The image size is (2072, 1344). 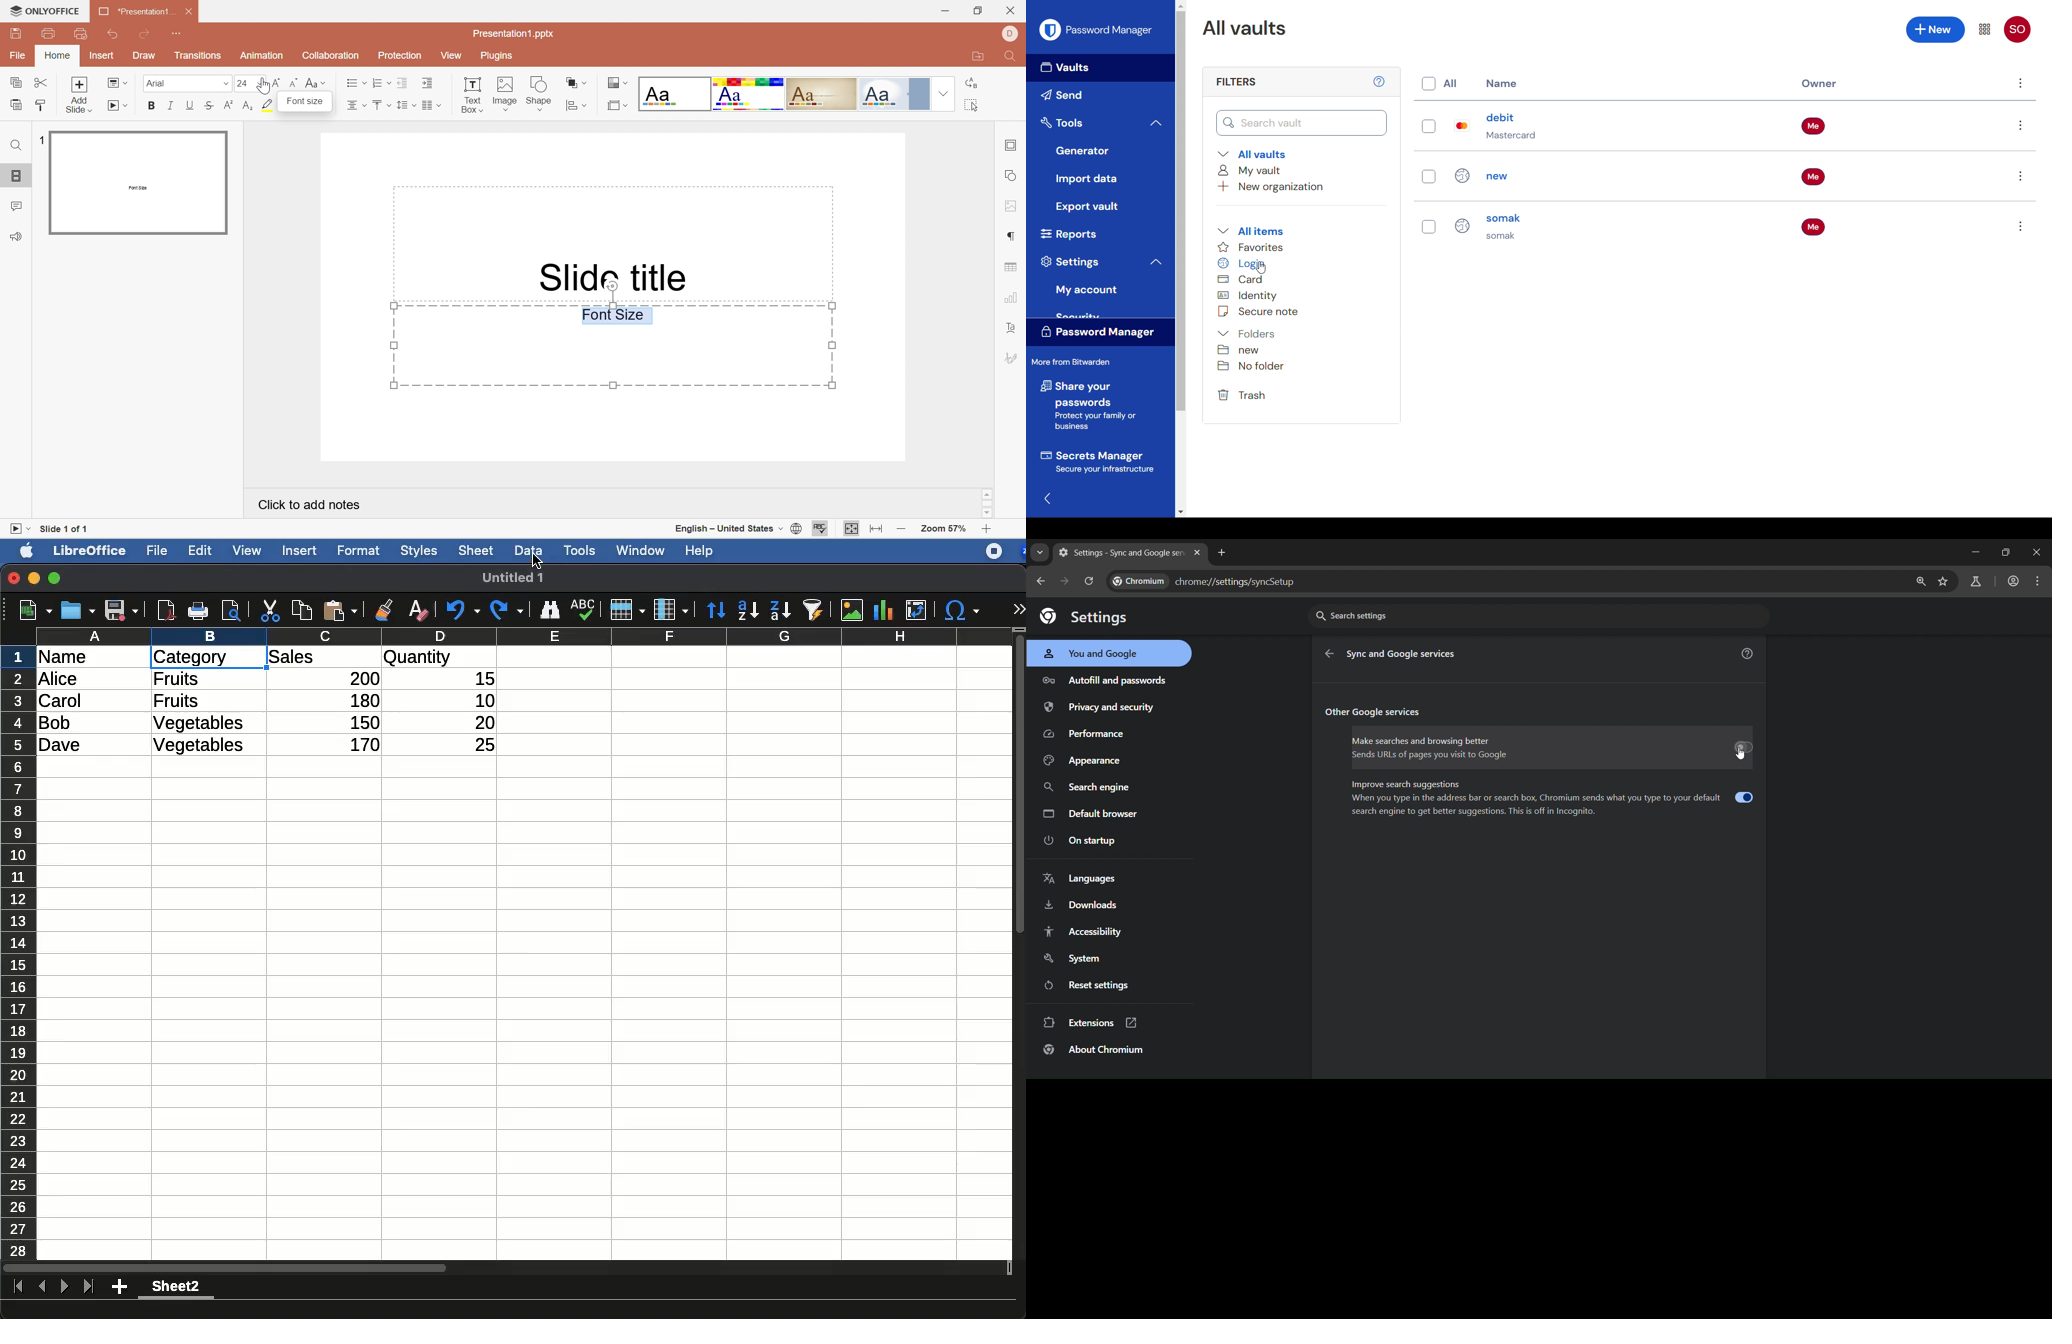 I want to click on Classic, so click(x=822, y=92).